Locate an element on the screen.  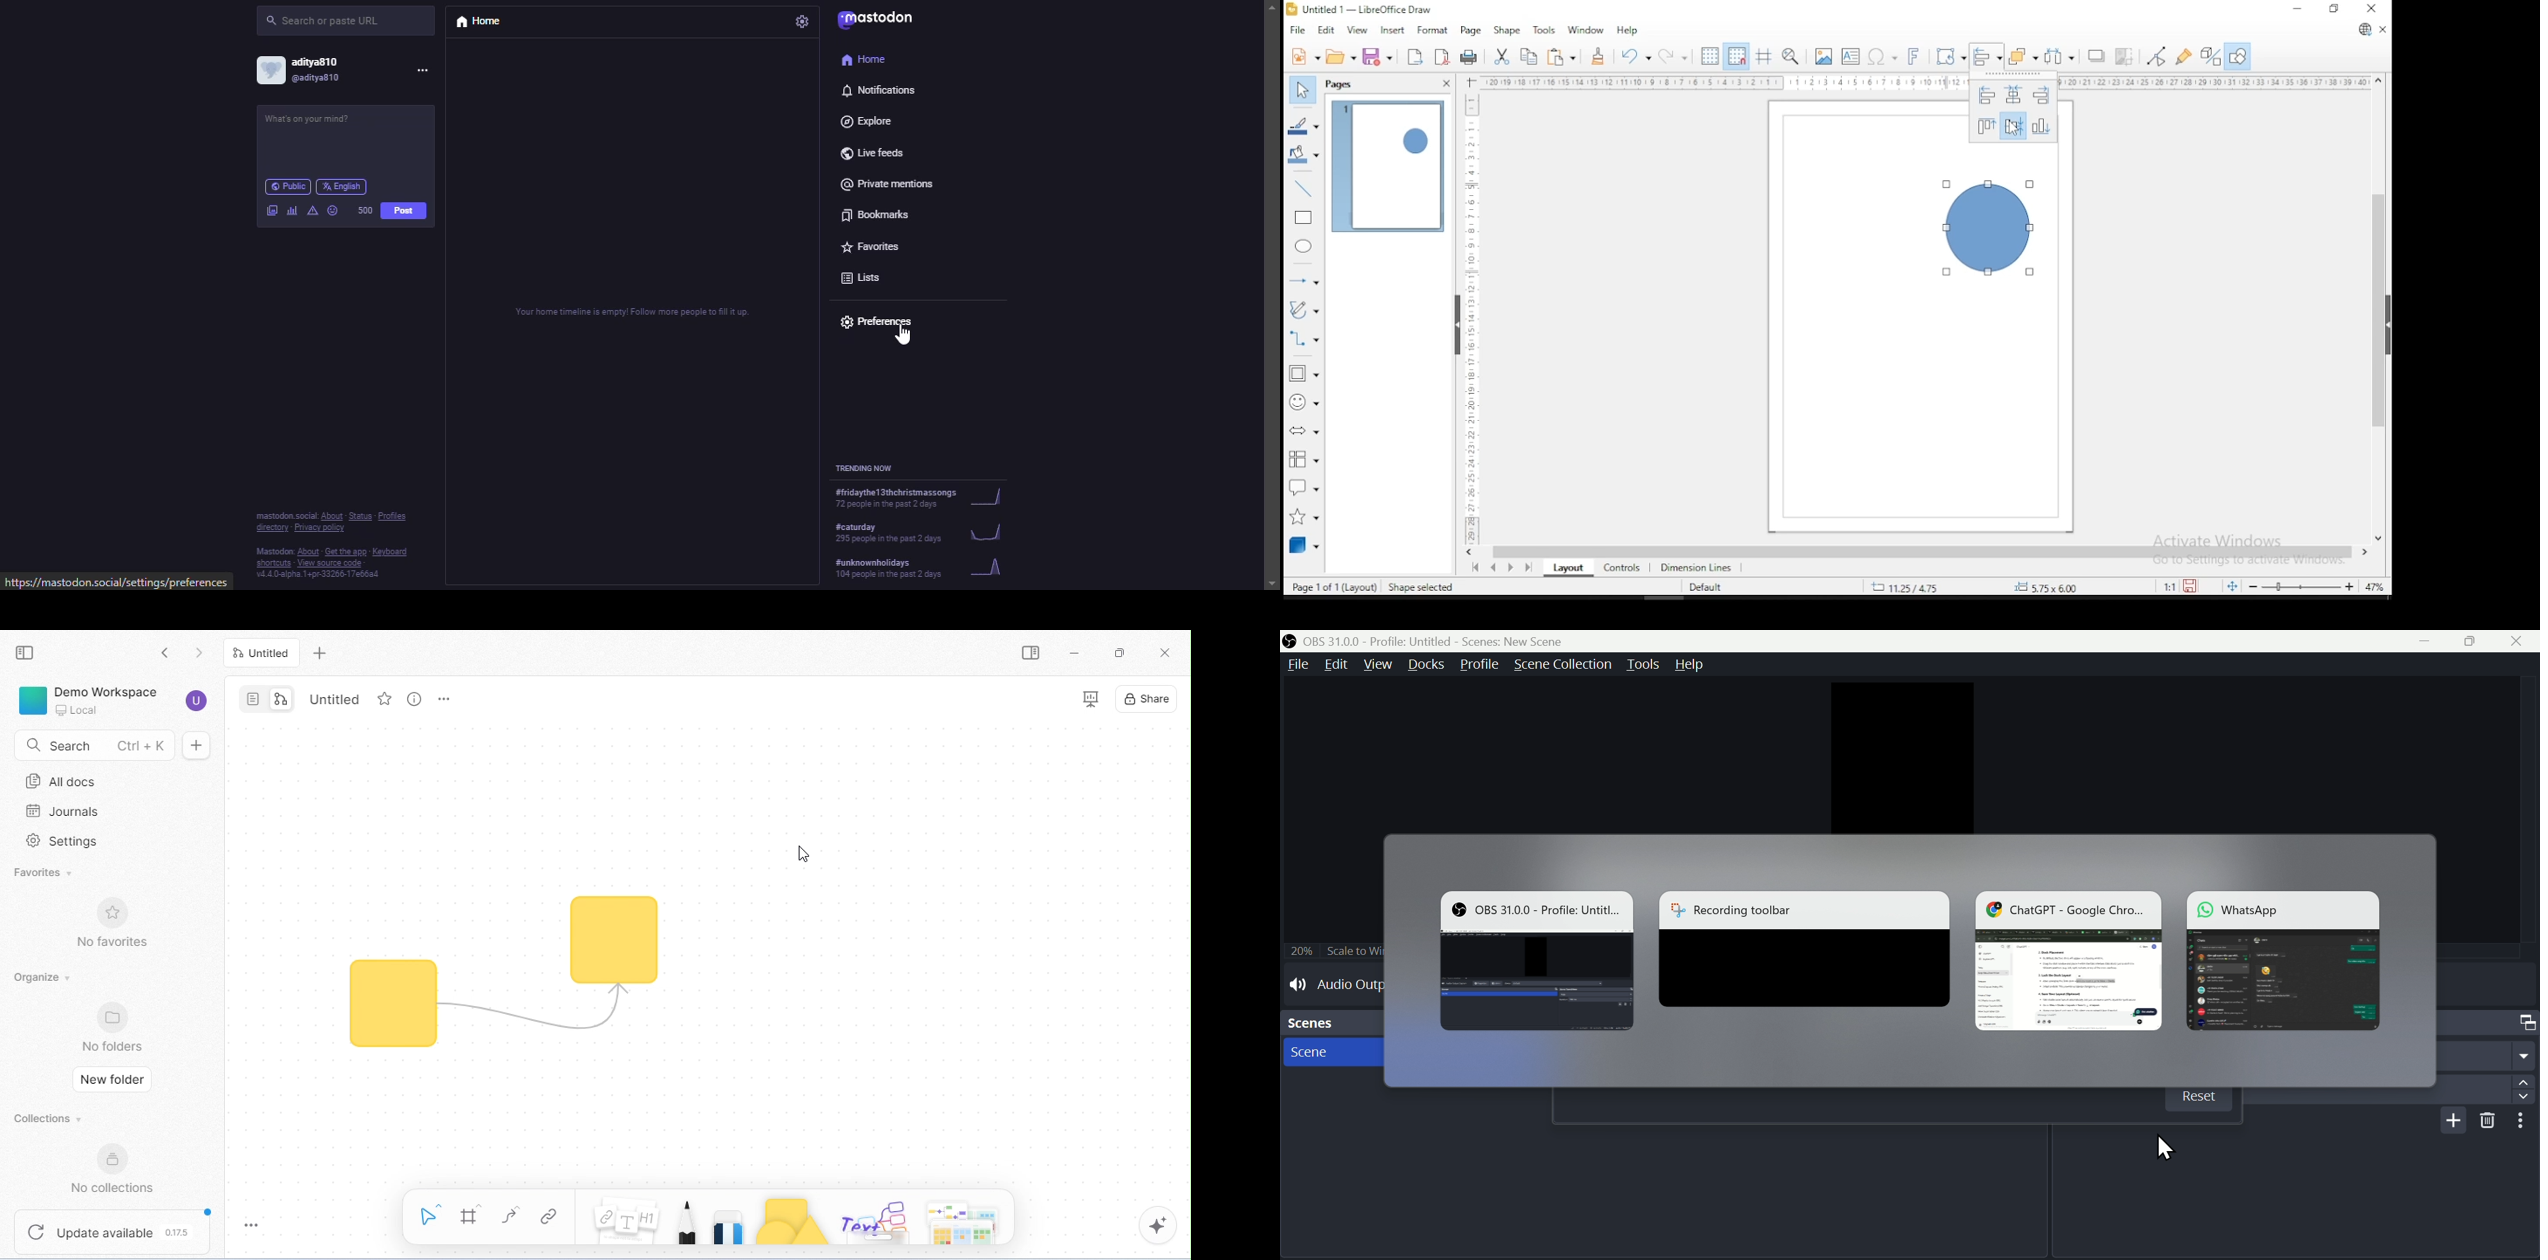
minimize is located at coordinates (2424, 643).